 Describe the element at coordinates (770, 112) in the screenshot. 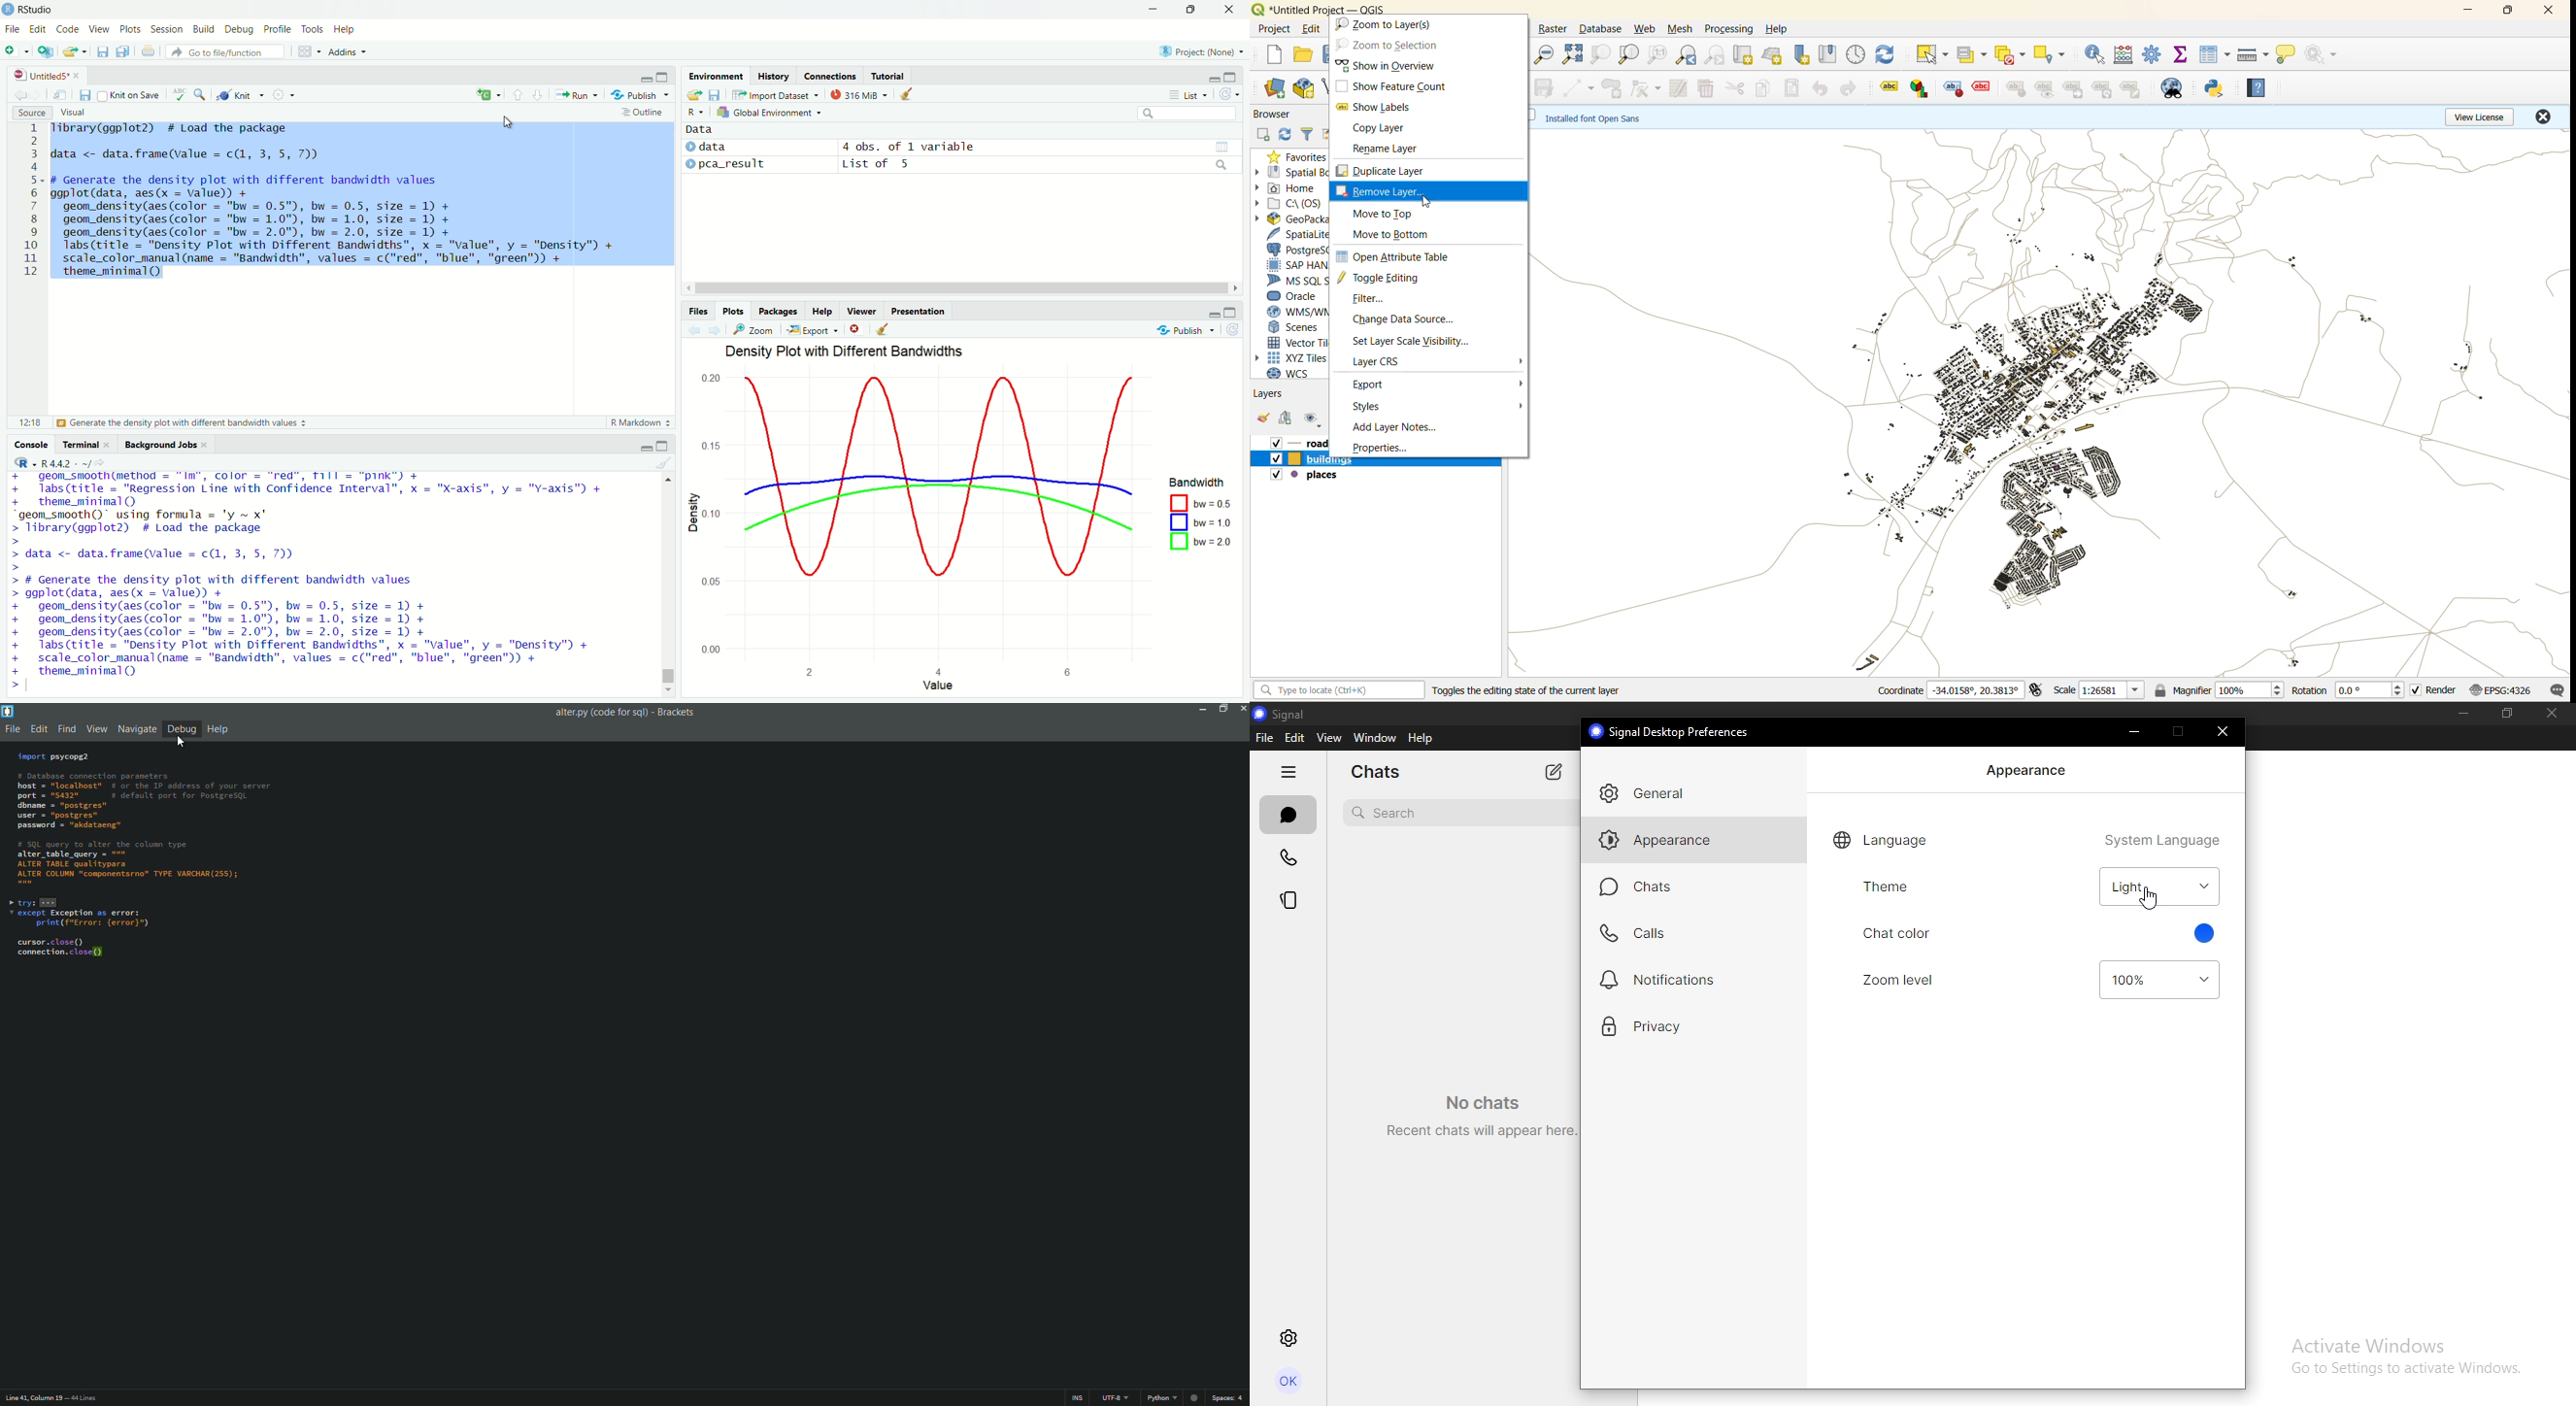

I see `Global Environment` at that location.